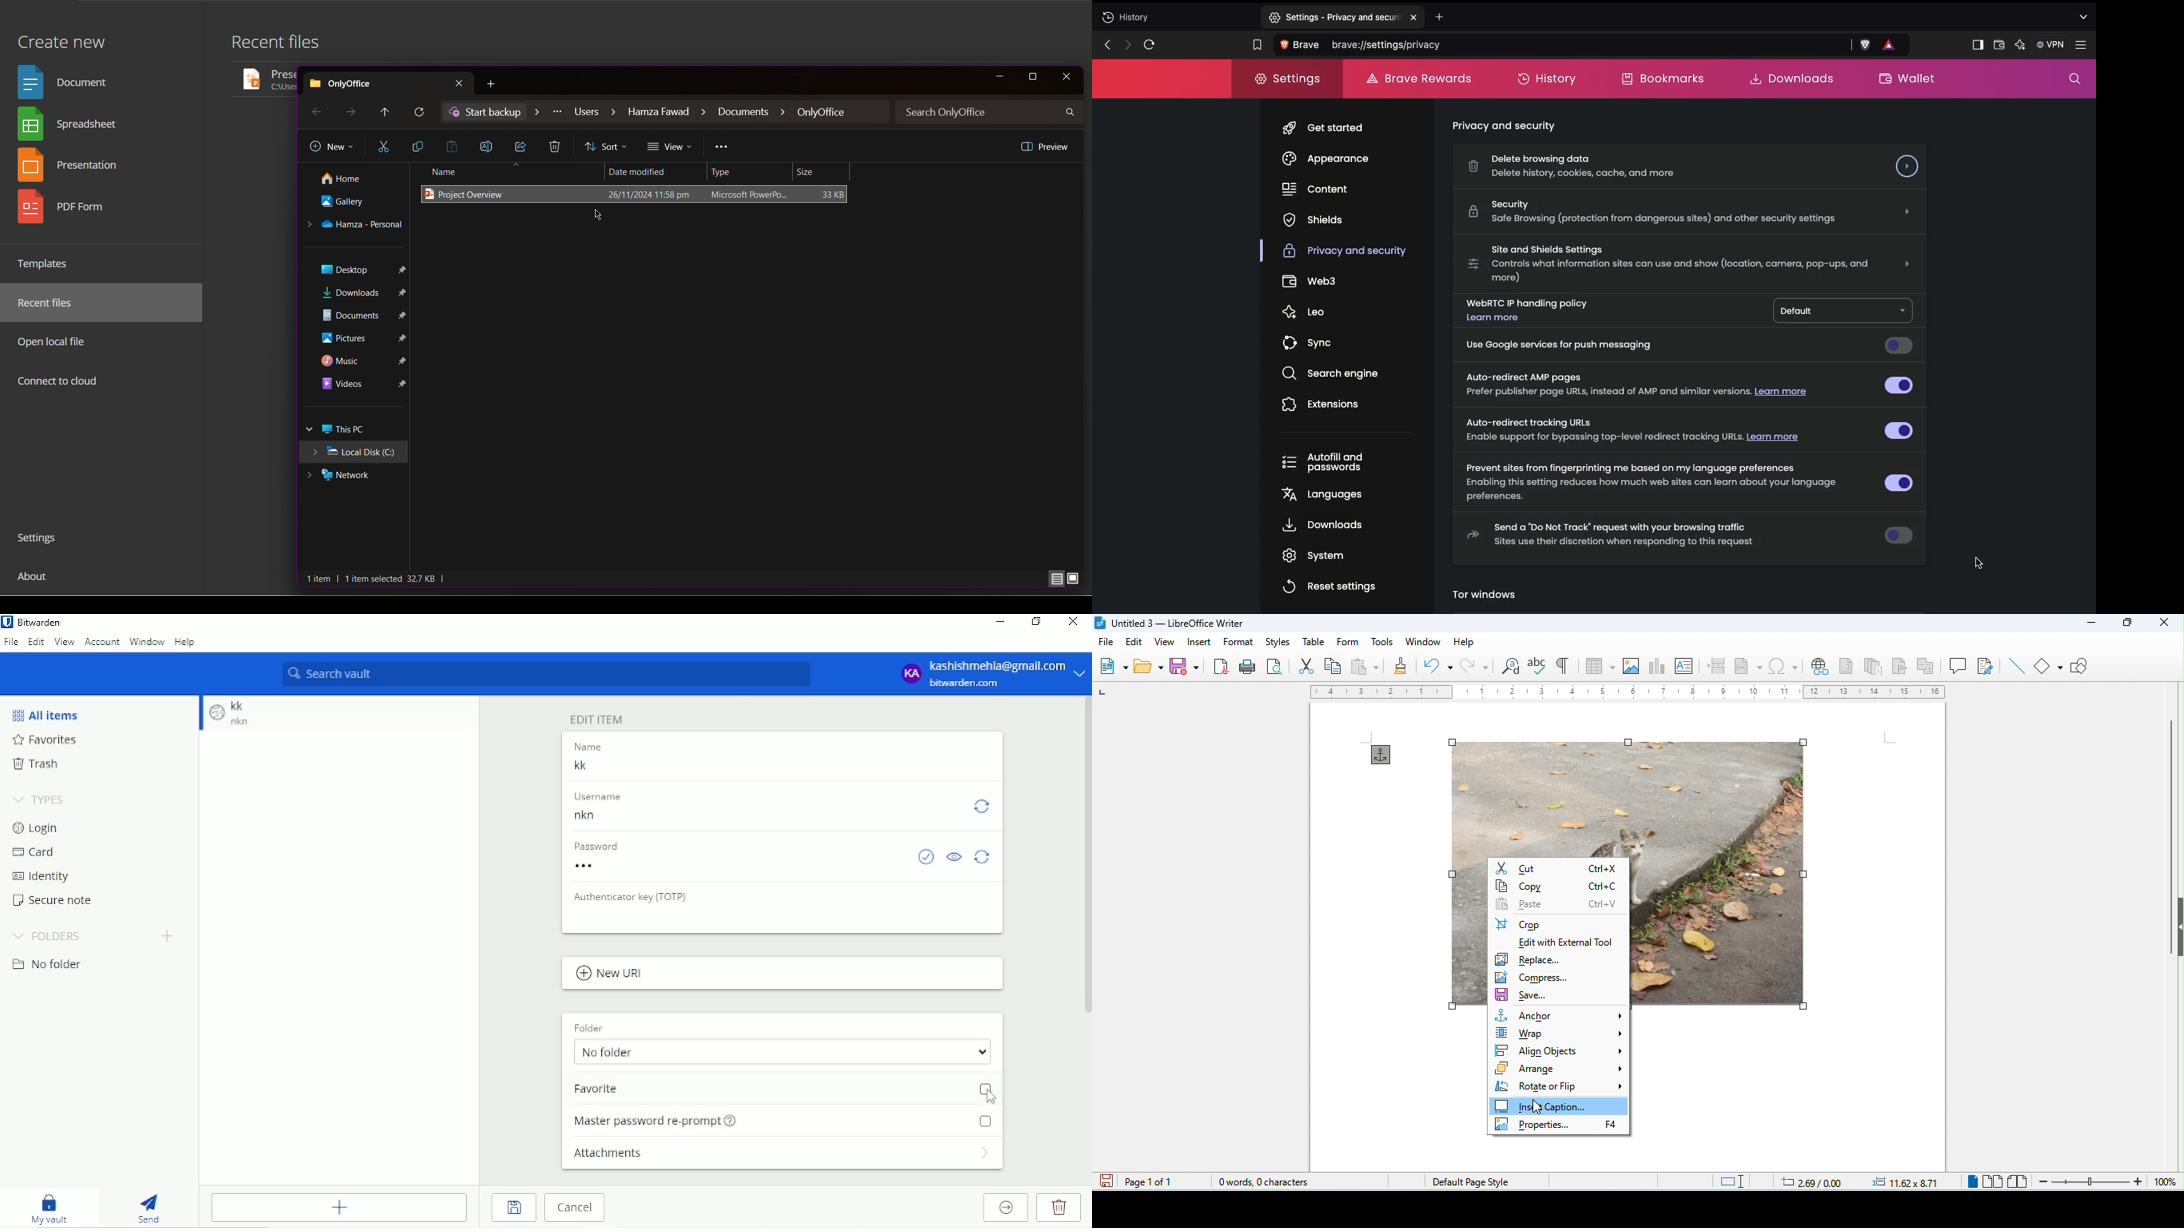 This screenshot has height=1232, width=2184. What do you see at coordinates (1560, 1068) in the screenshot?
I see `arrange` at bounding box center [1560, 1068].